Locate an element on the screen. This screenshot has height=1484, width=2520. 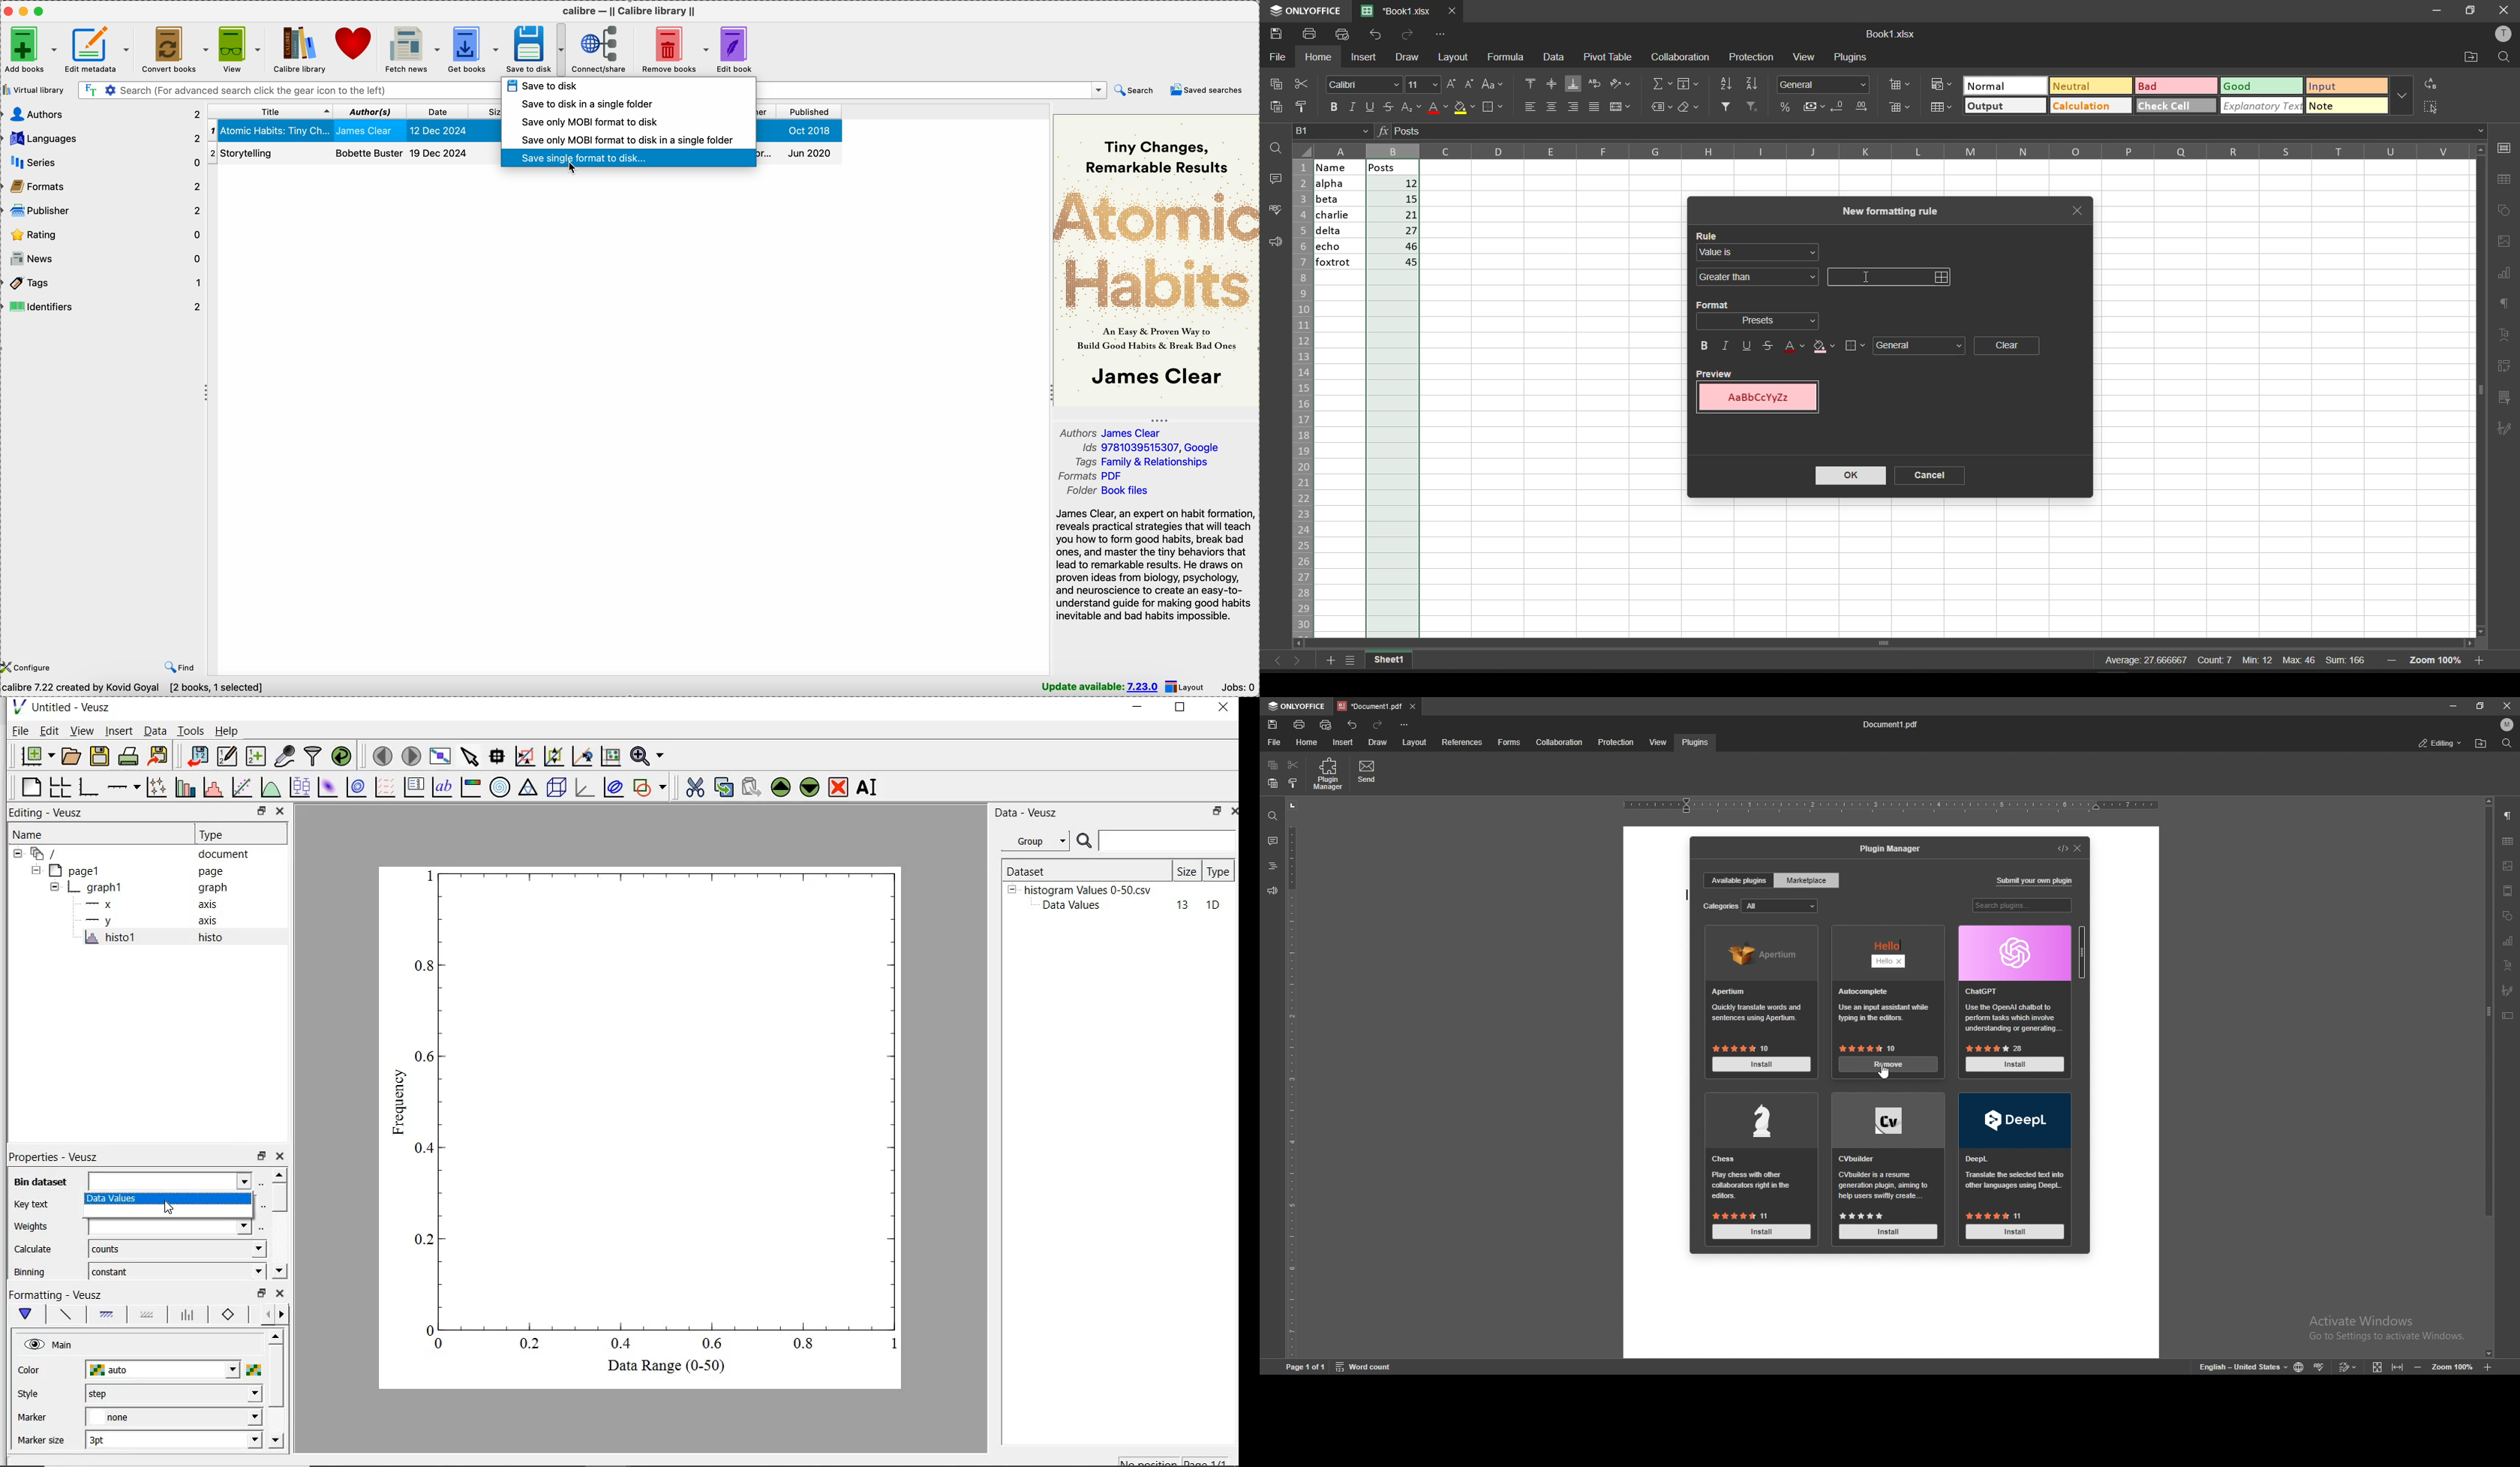
available plugins is located at coordinates (1739, 880).